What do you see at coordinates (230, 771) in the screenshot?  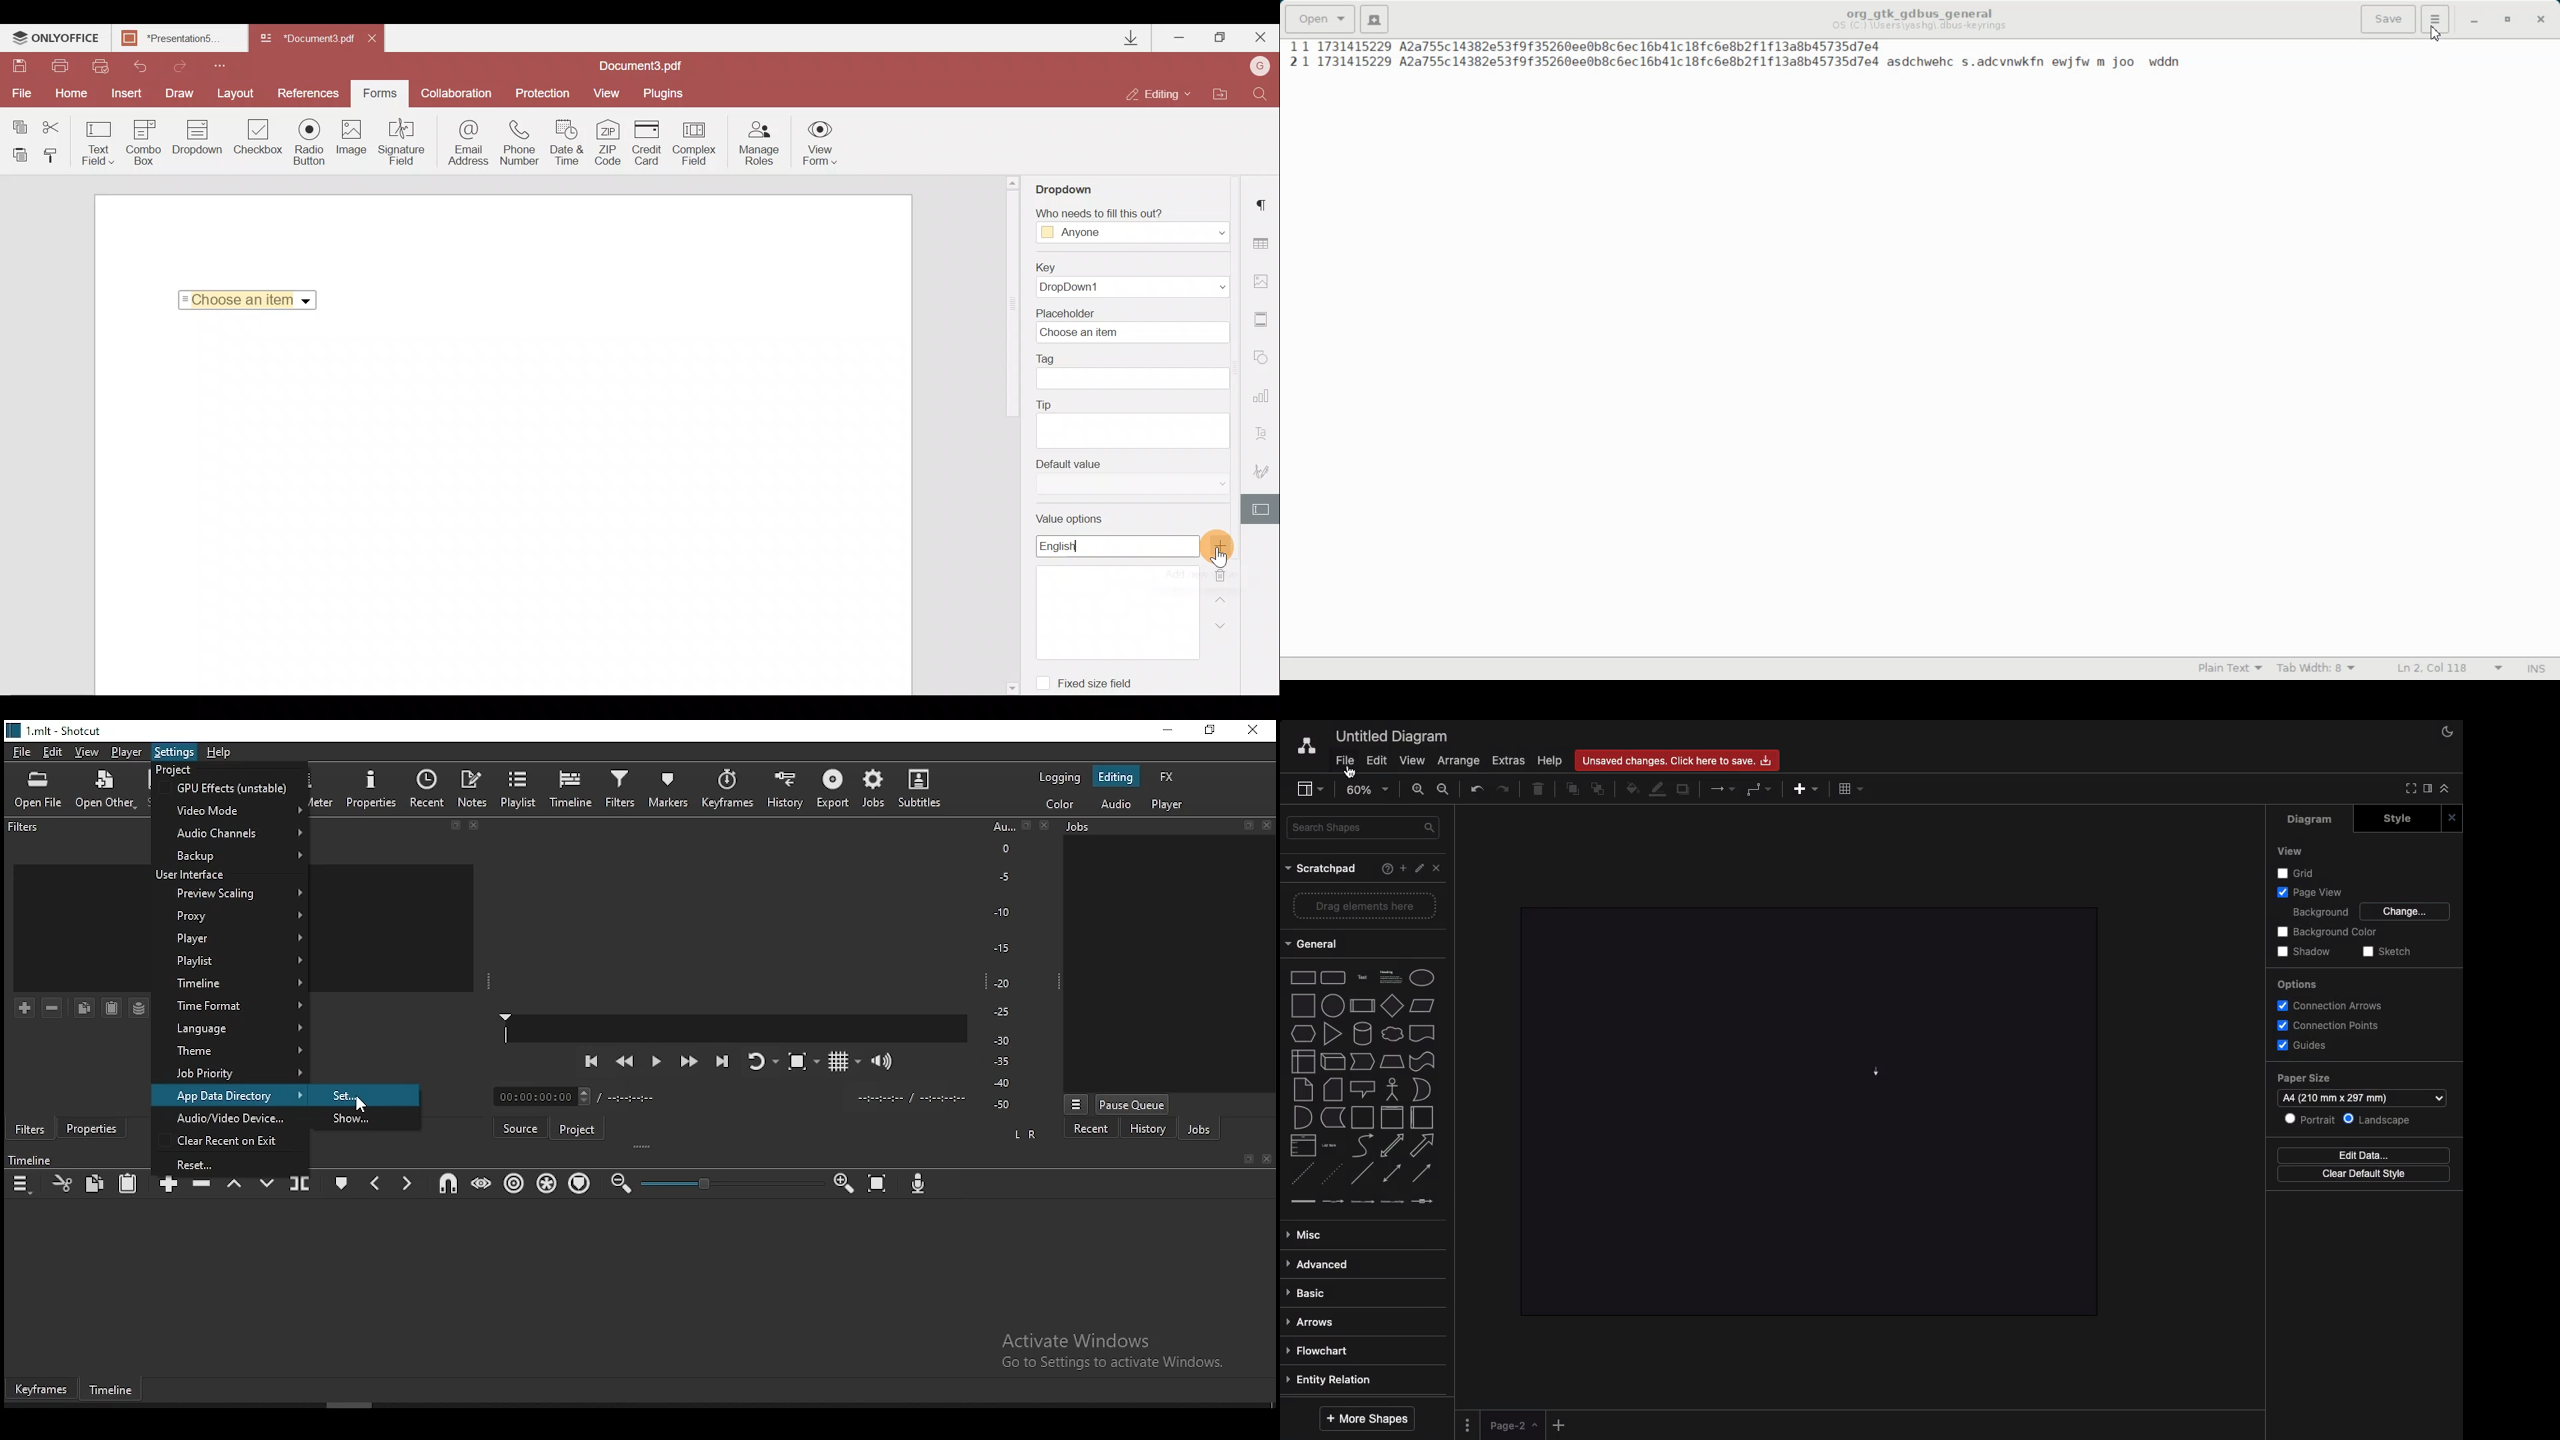 I see `project` at bounding box center [230, 771].